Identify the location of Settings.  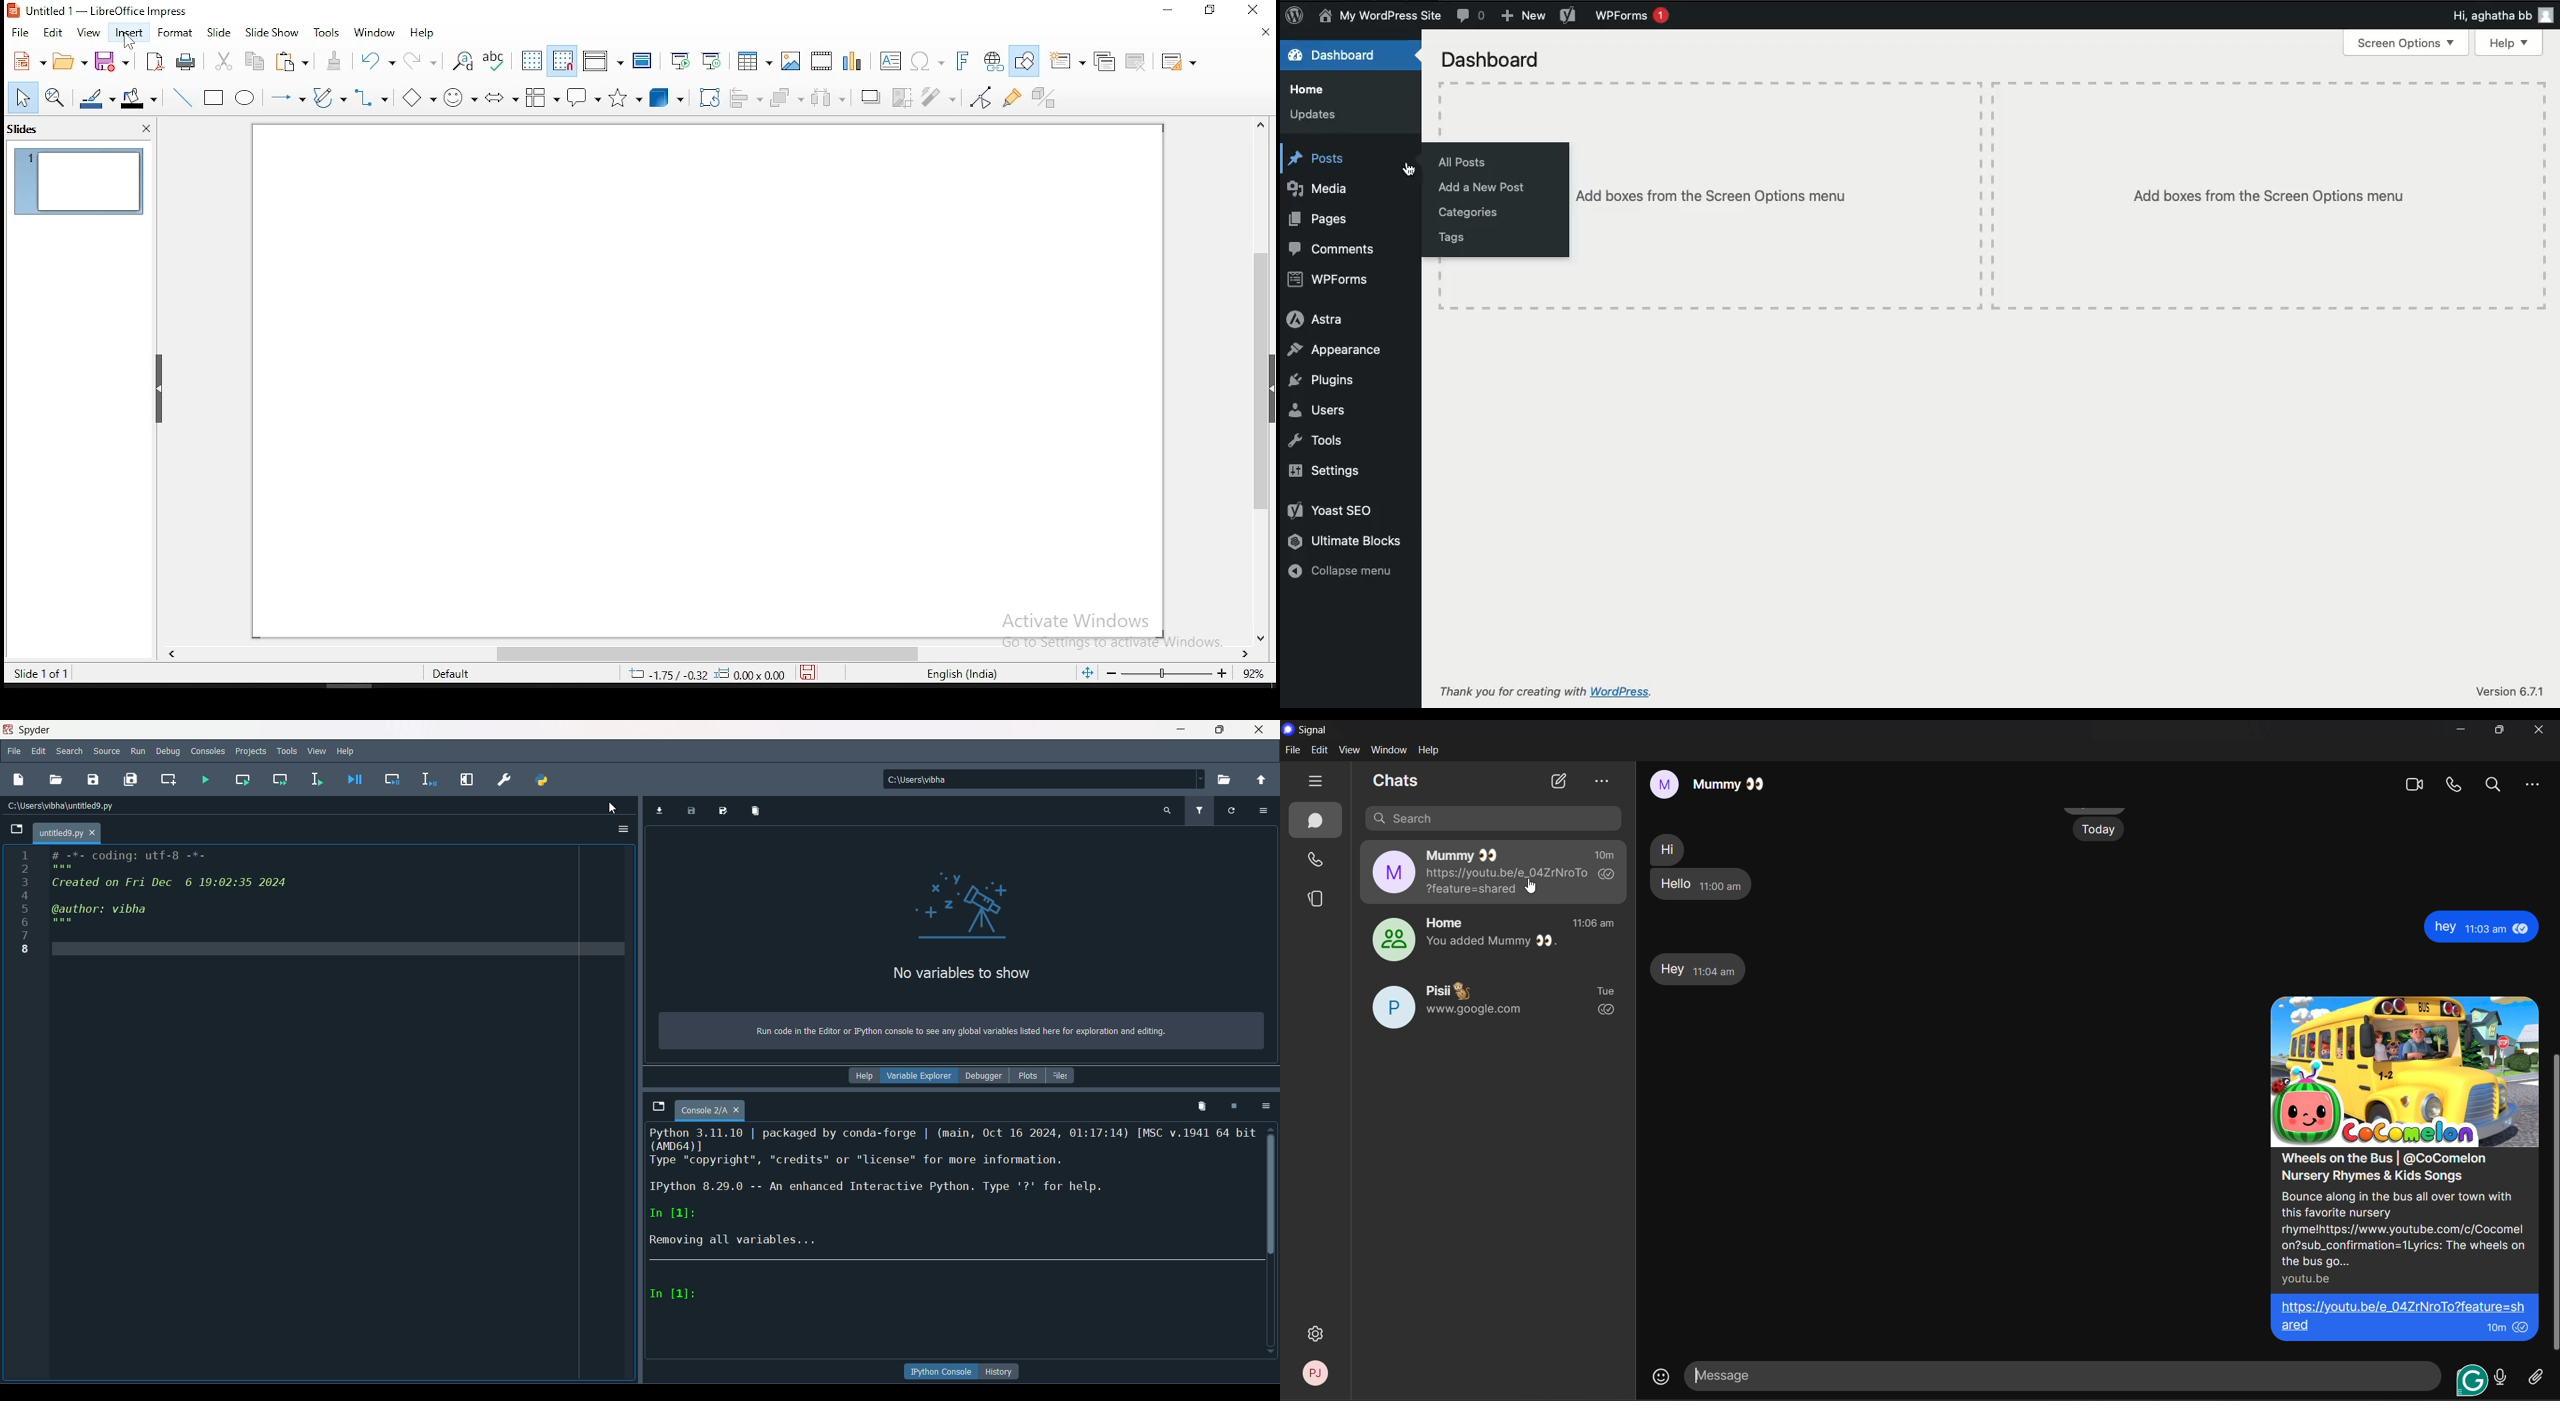
(1325, 470).